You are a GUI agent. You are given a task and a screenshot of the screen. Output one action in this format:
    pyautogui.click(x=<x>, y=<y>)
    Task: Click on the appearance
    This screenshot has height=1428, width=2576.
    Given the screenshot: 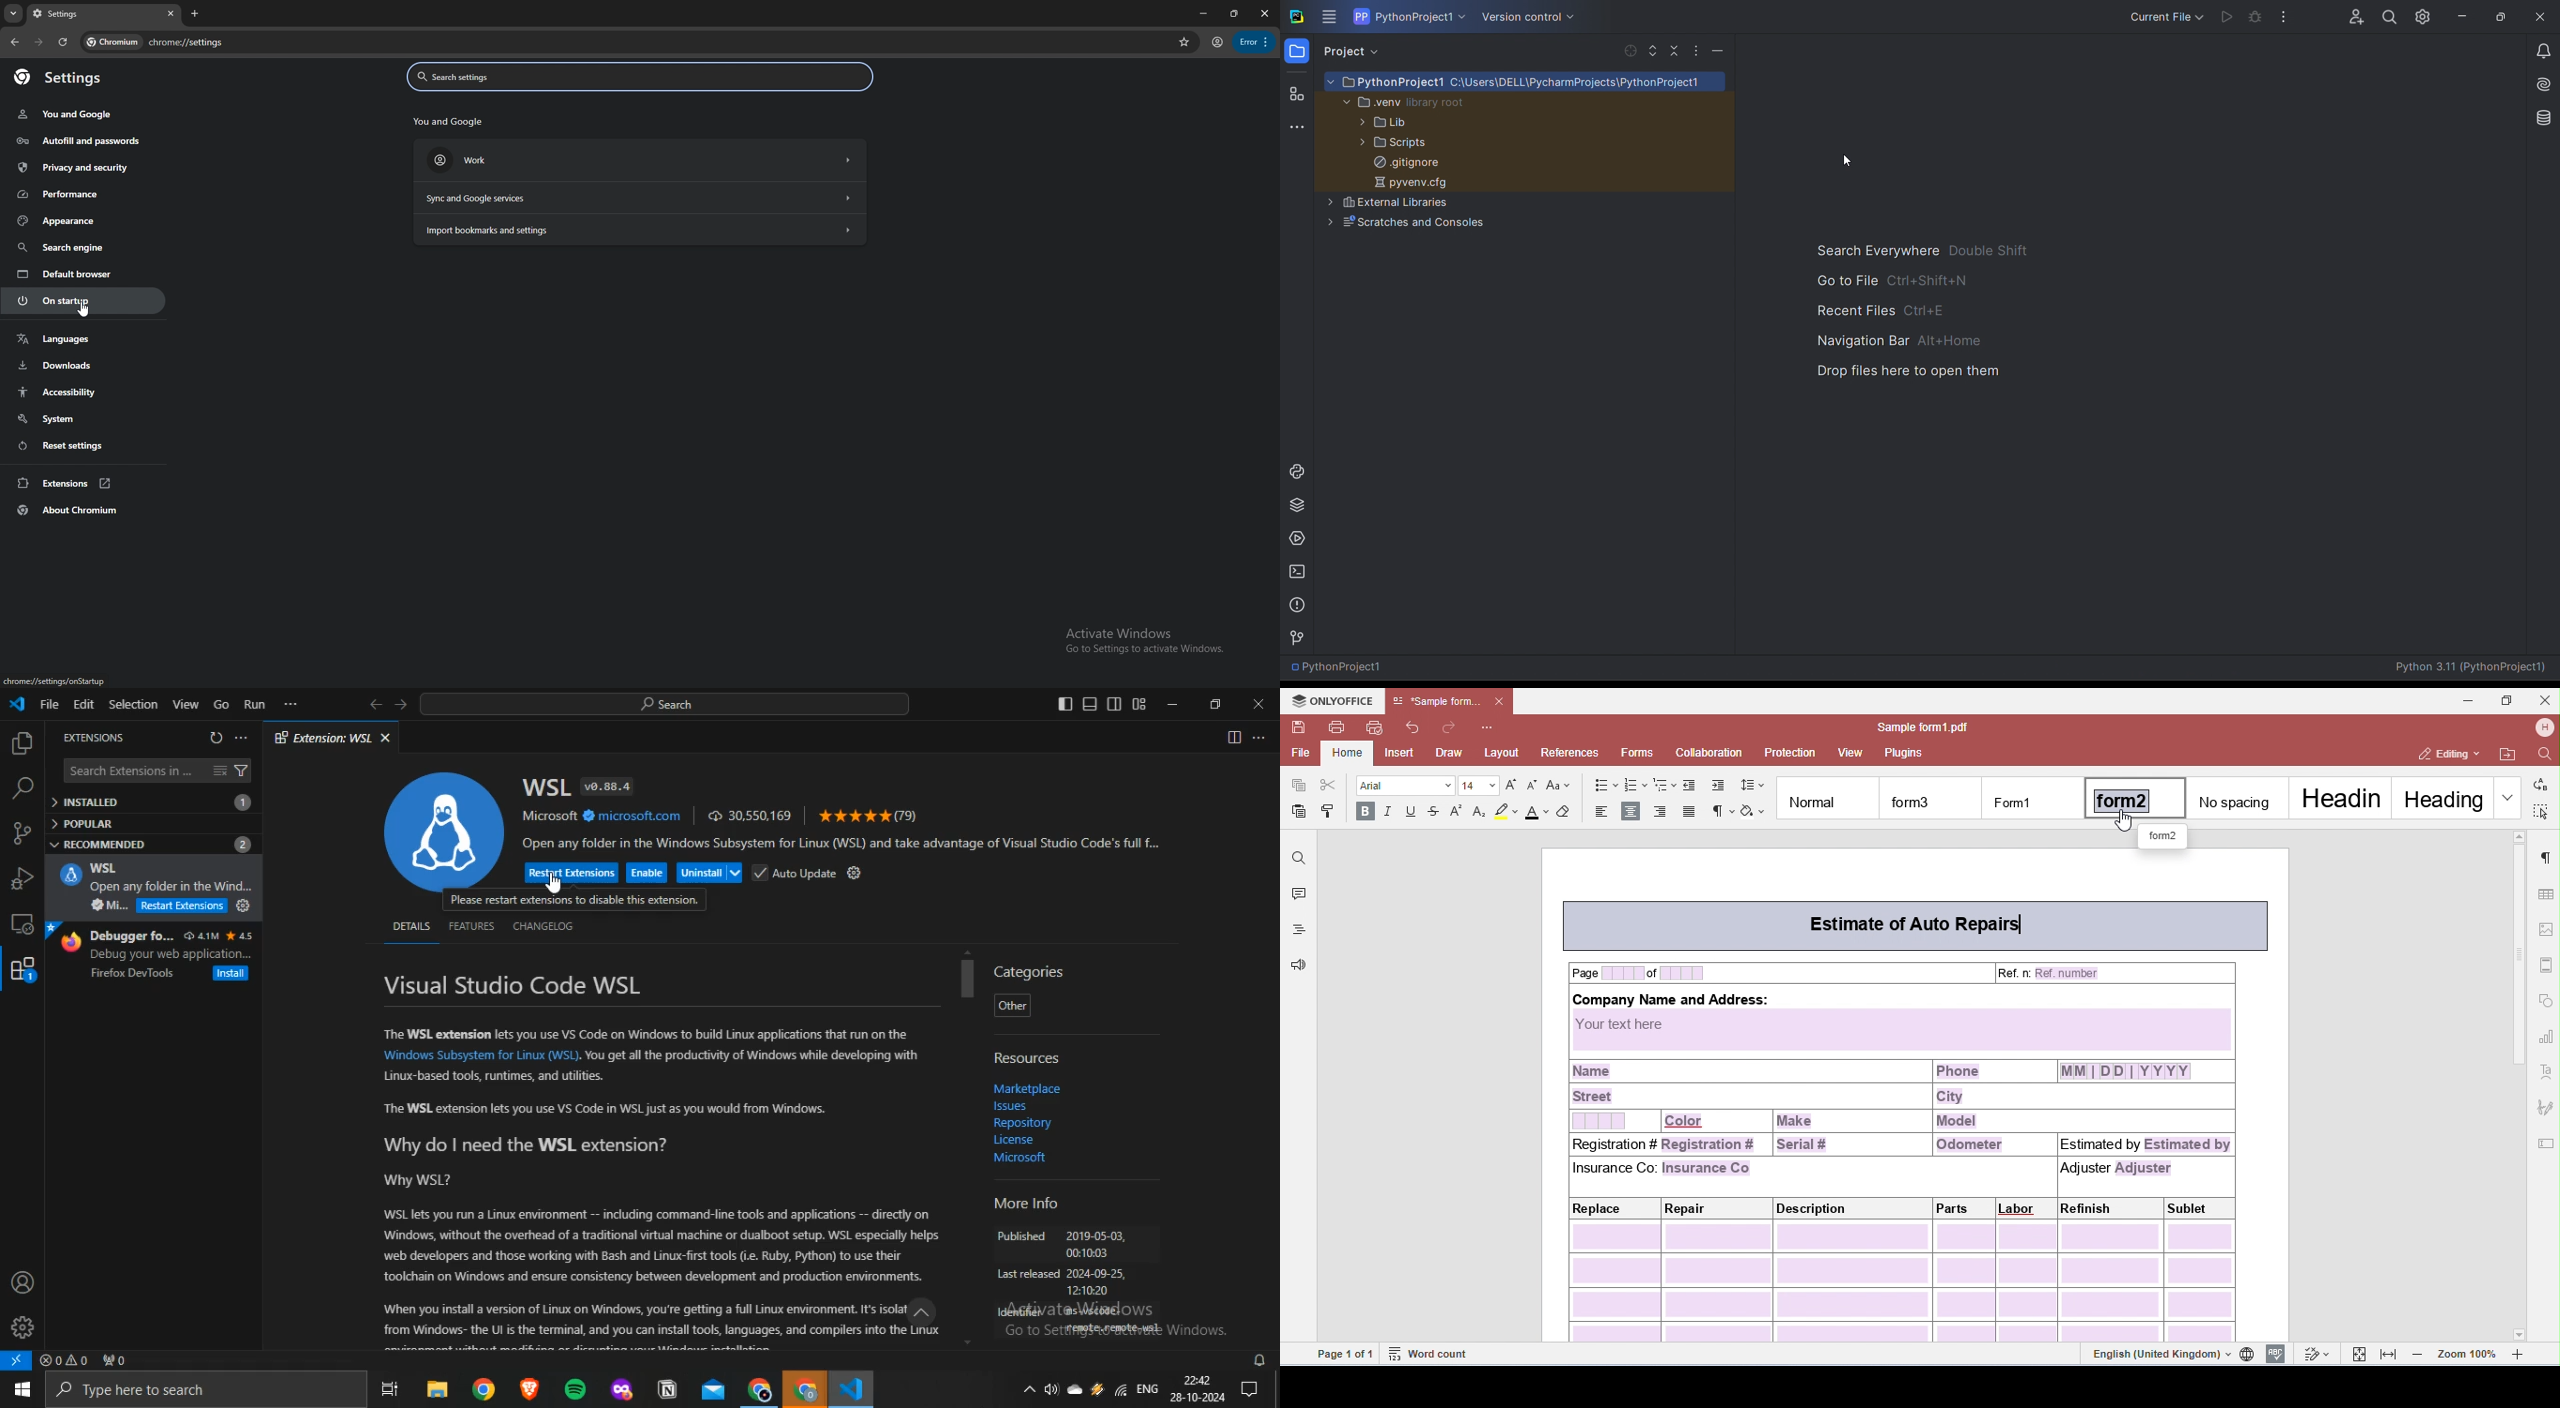 What is the action you would take?
    pyautogui.click(x=85, y=221)
    